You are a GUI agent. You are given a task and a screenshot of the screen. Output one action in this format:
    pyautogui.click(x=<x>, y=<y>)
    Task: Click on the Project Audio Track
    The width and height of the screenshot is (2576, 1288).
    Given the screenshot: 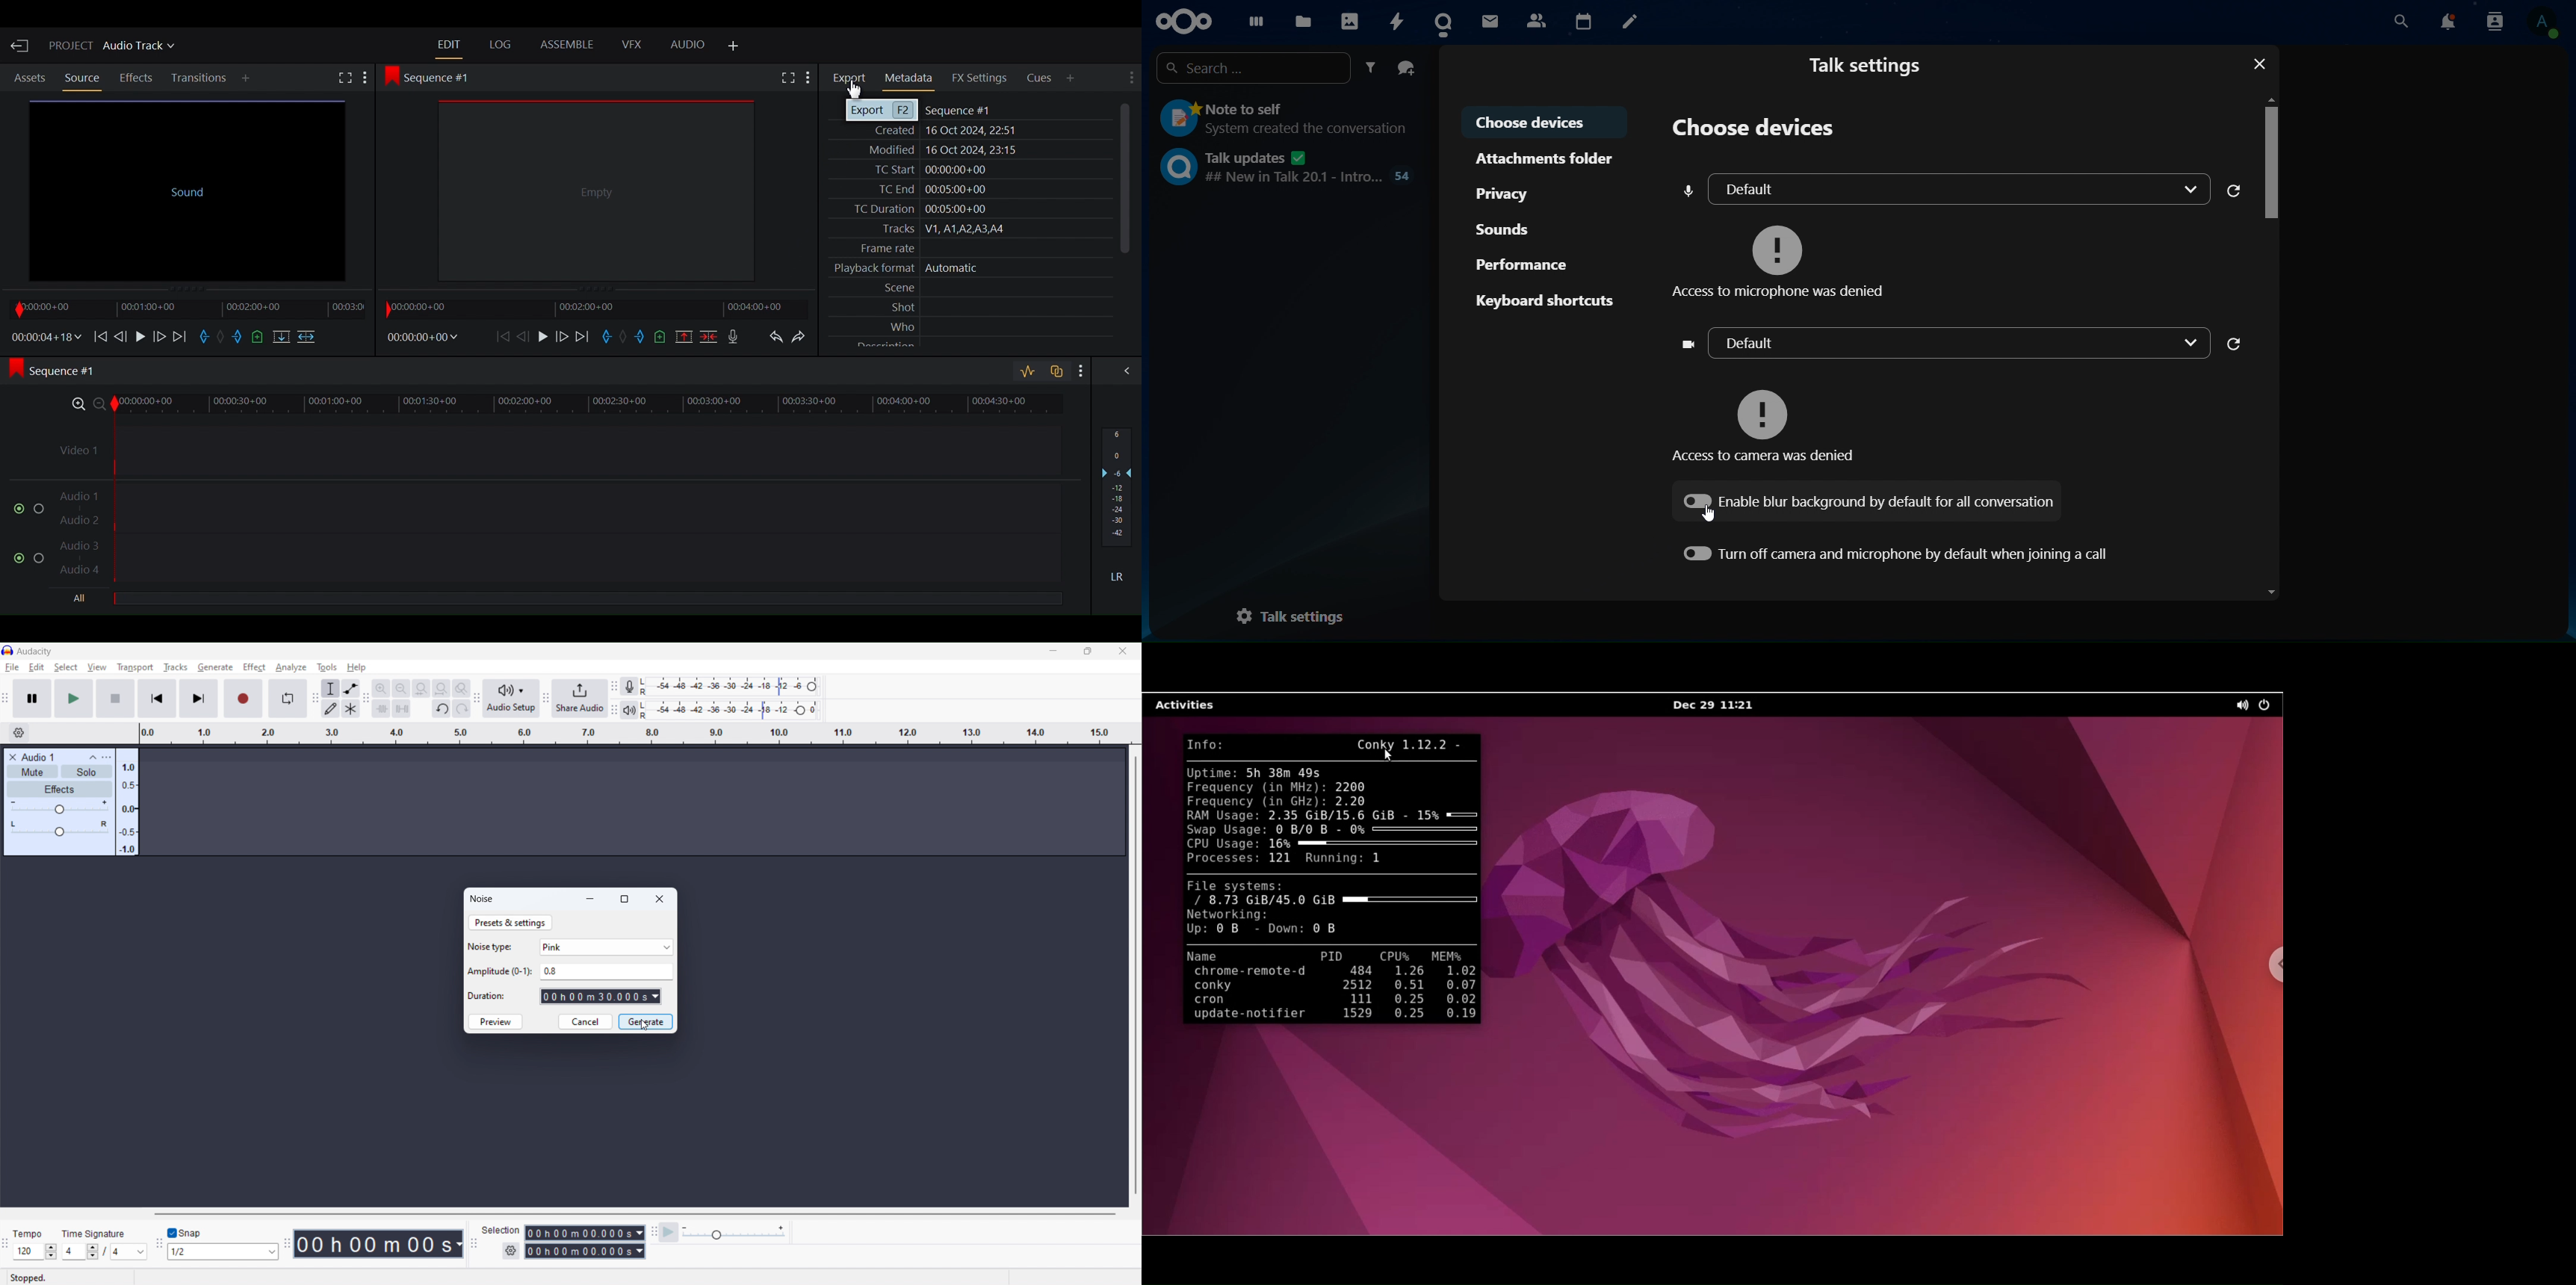 What is the action you would take?
    pyautogui.click(x=113, y=48)
    